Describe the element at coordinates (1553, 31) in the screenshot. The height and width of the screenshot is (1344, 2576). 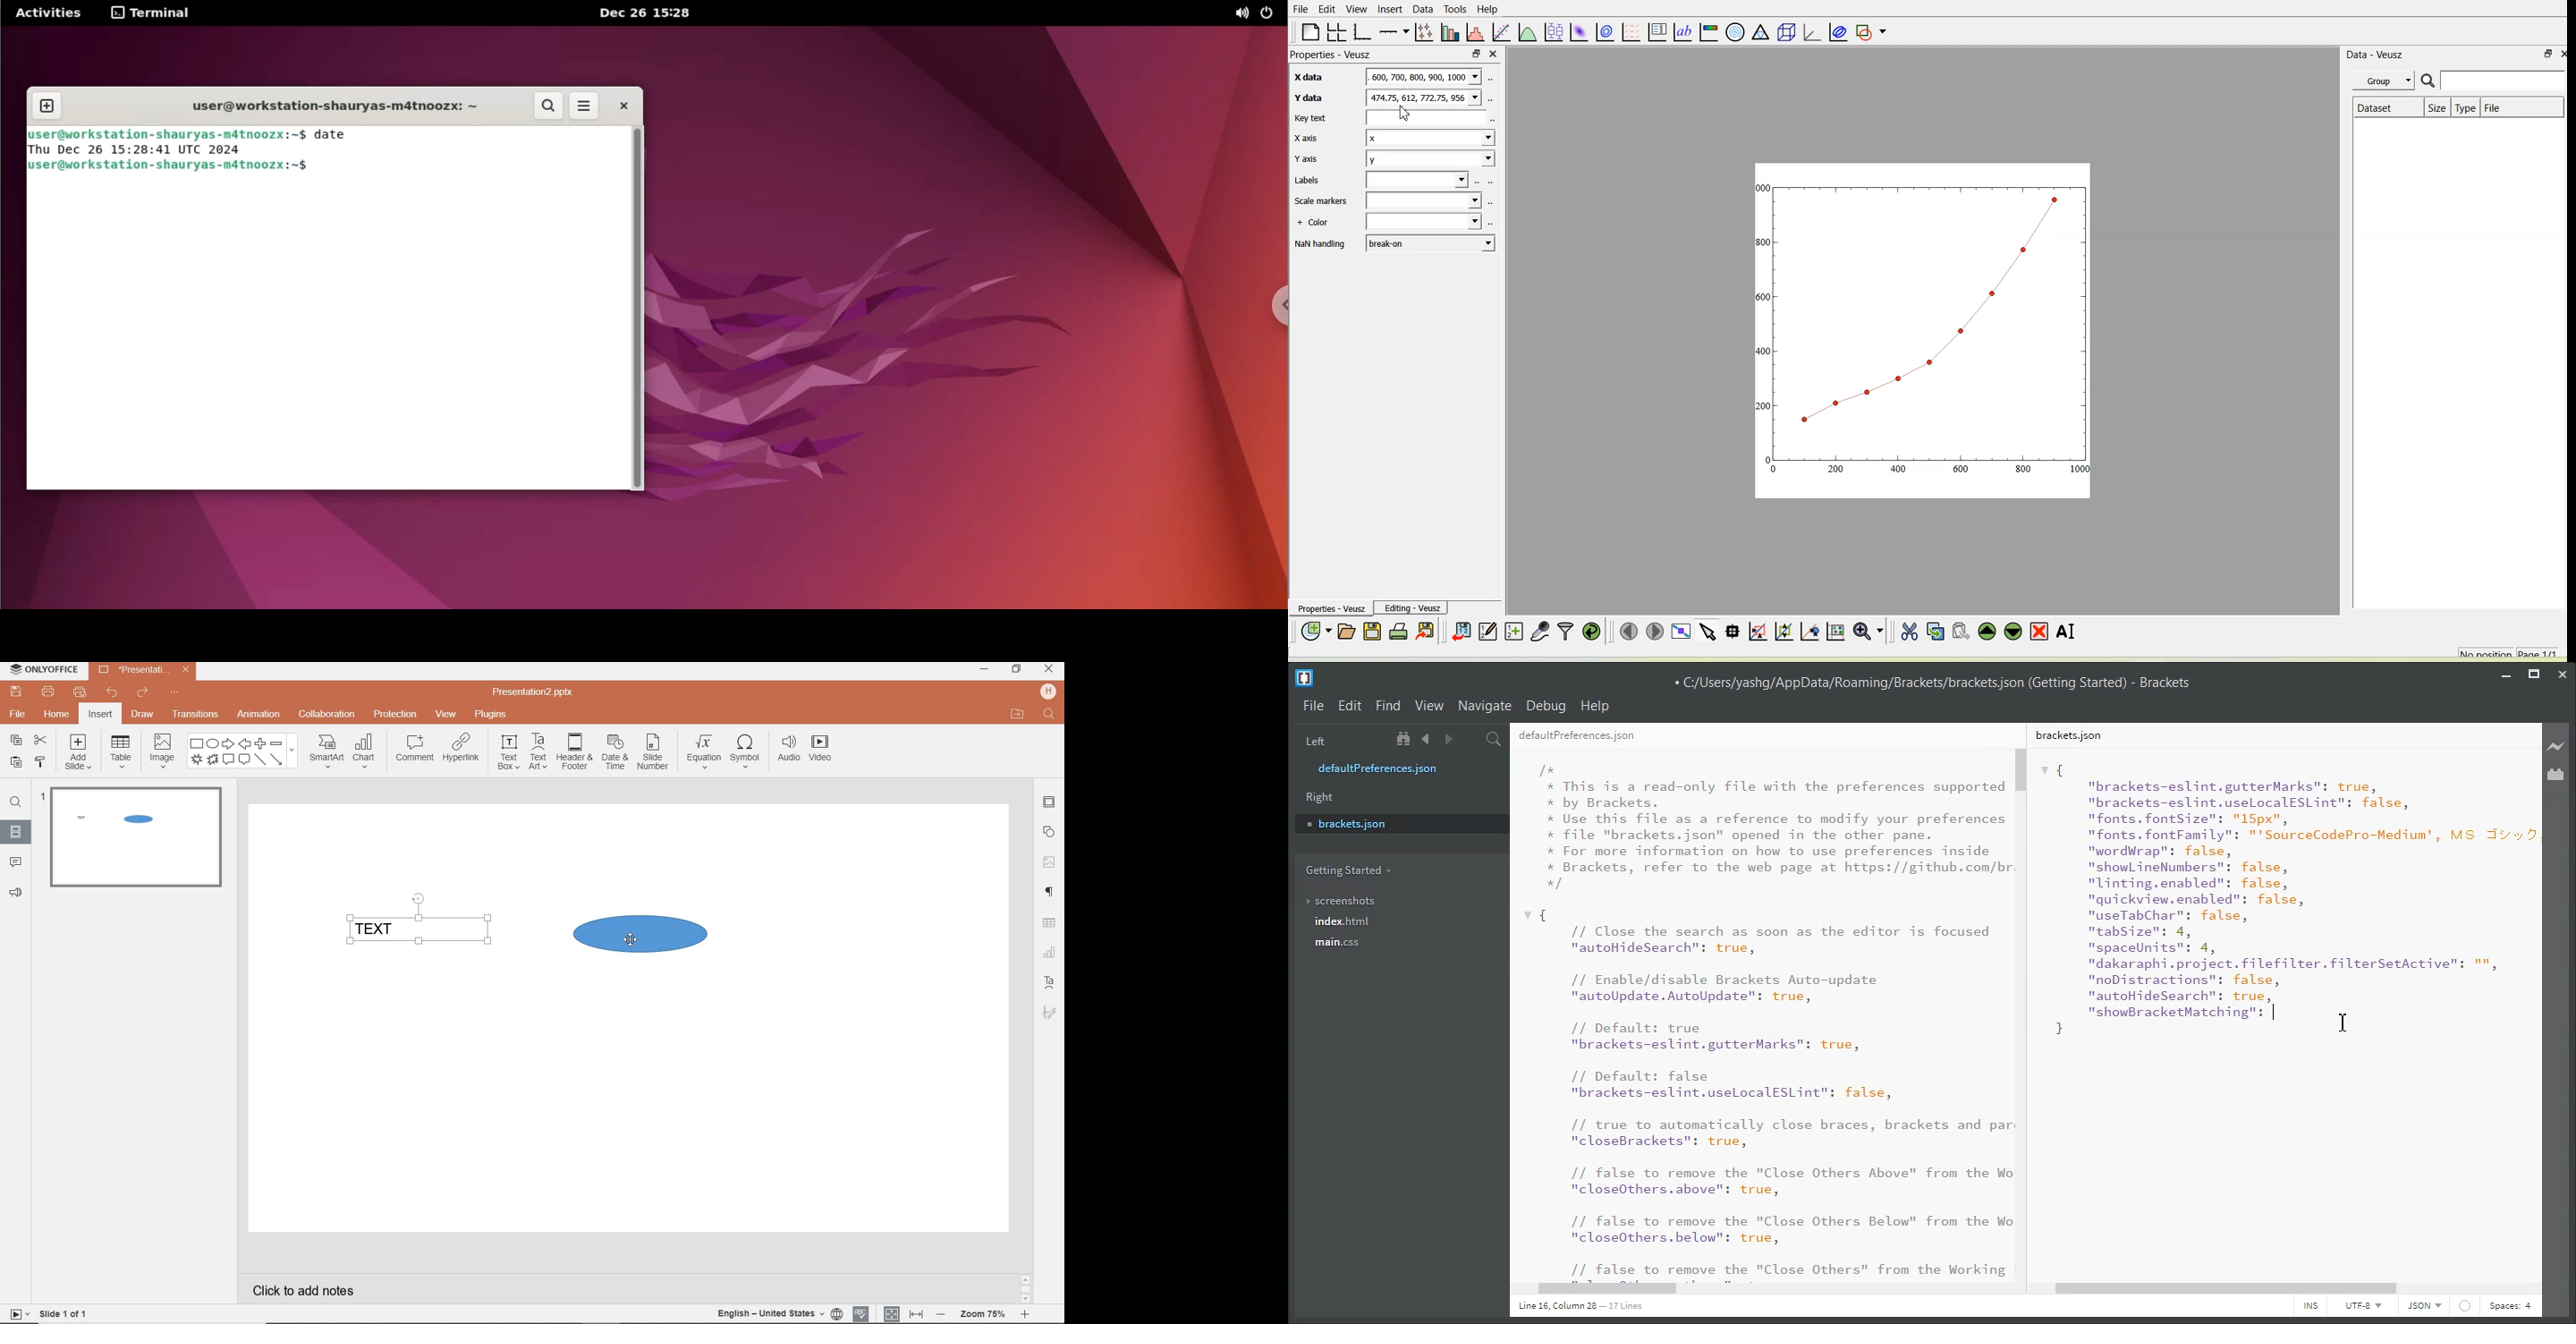
I see `plot box plots` at that location.